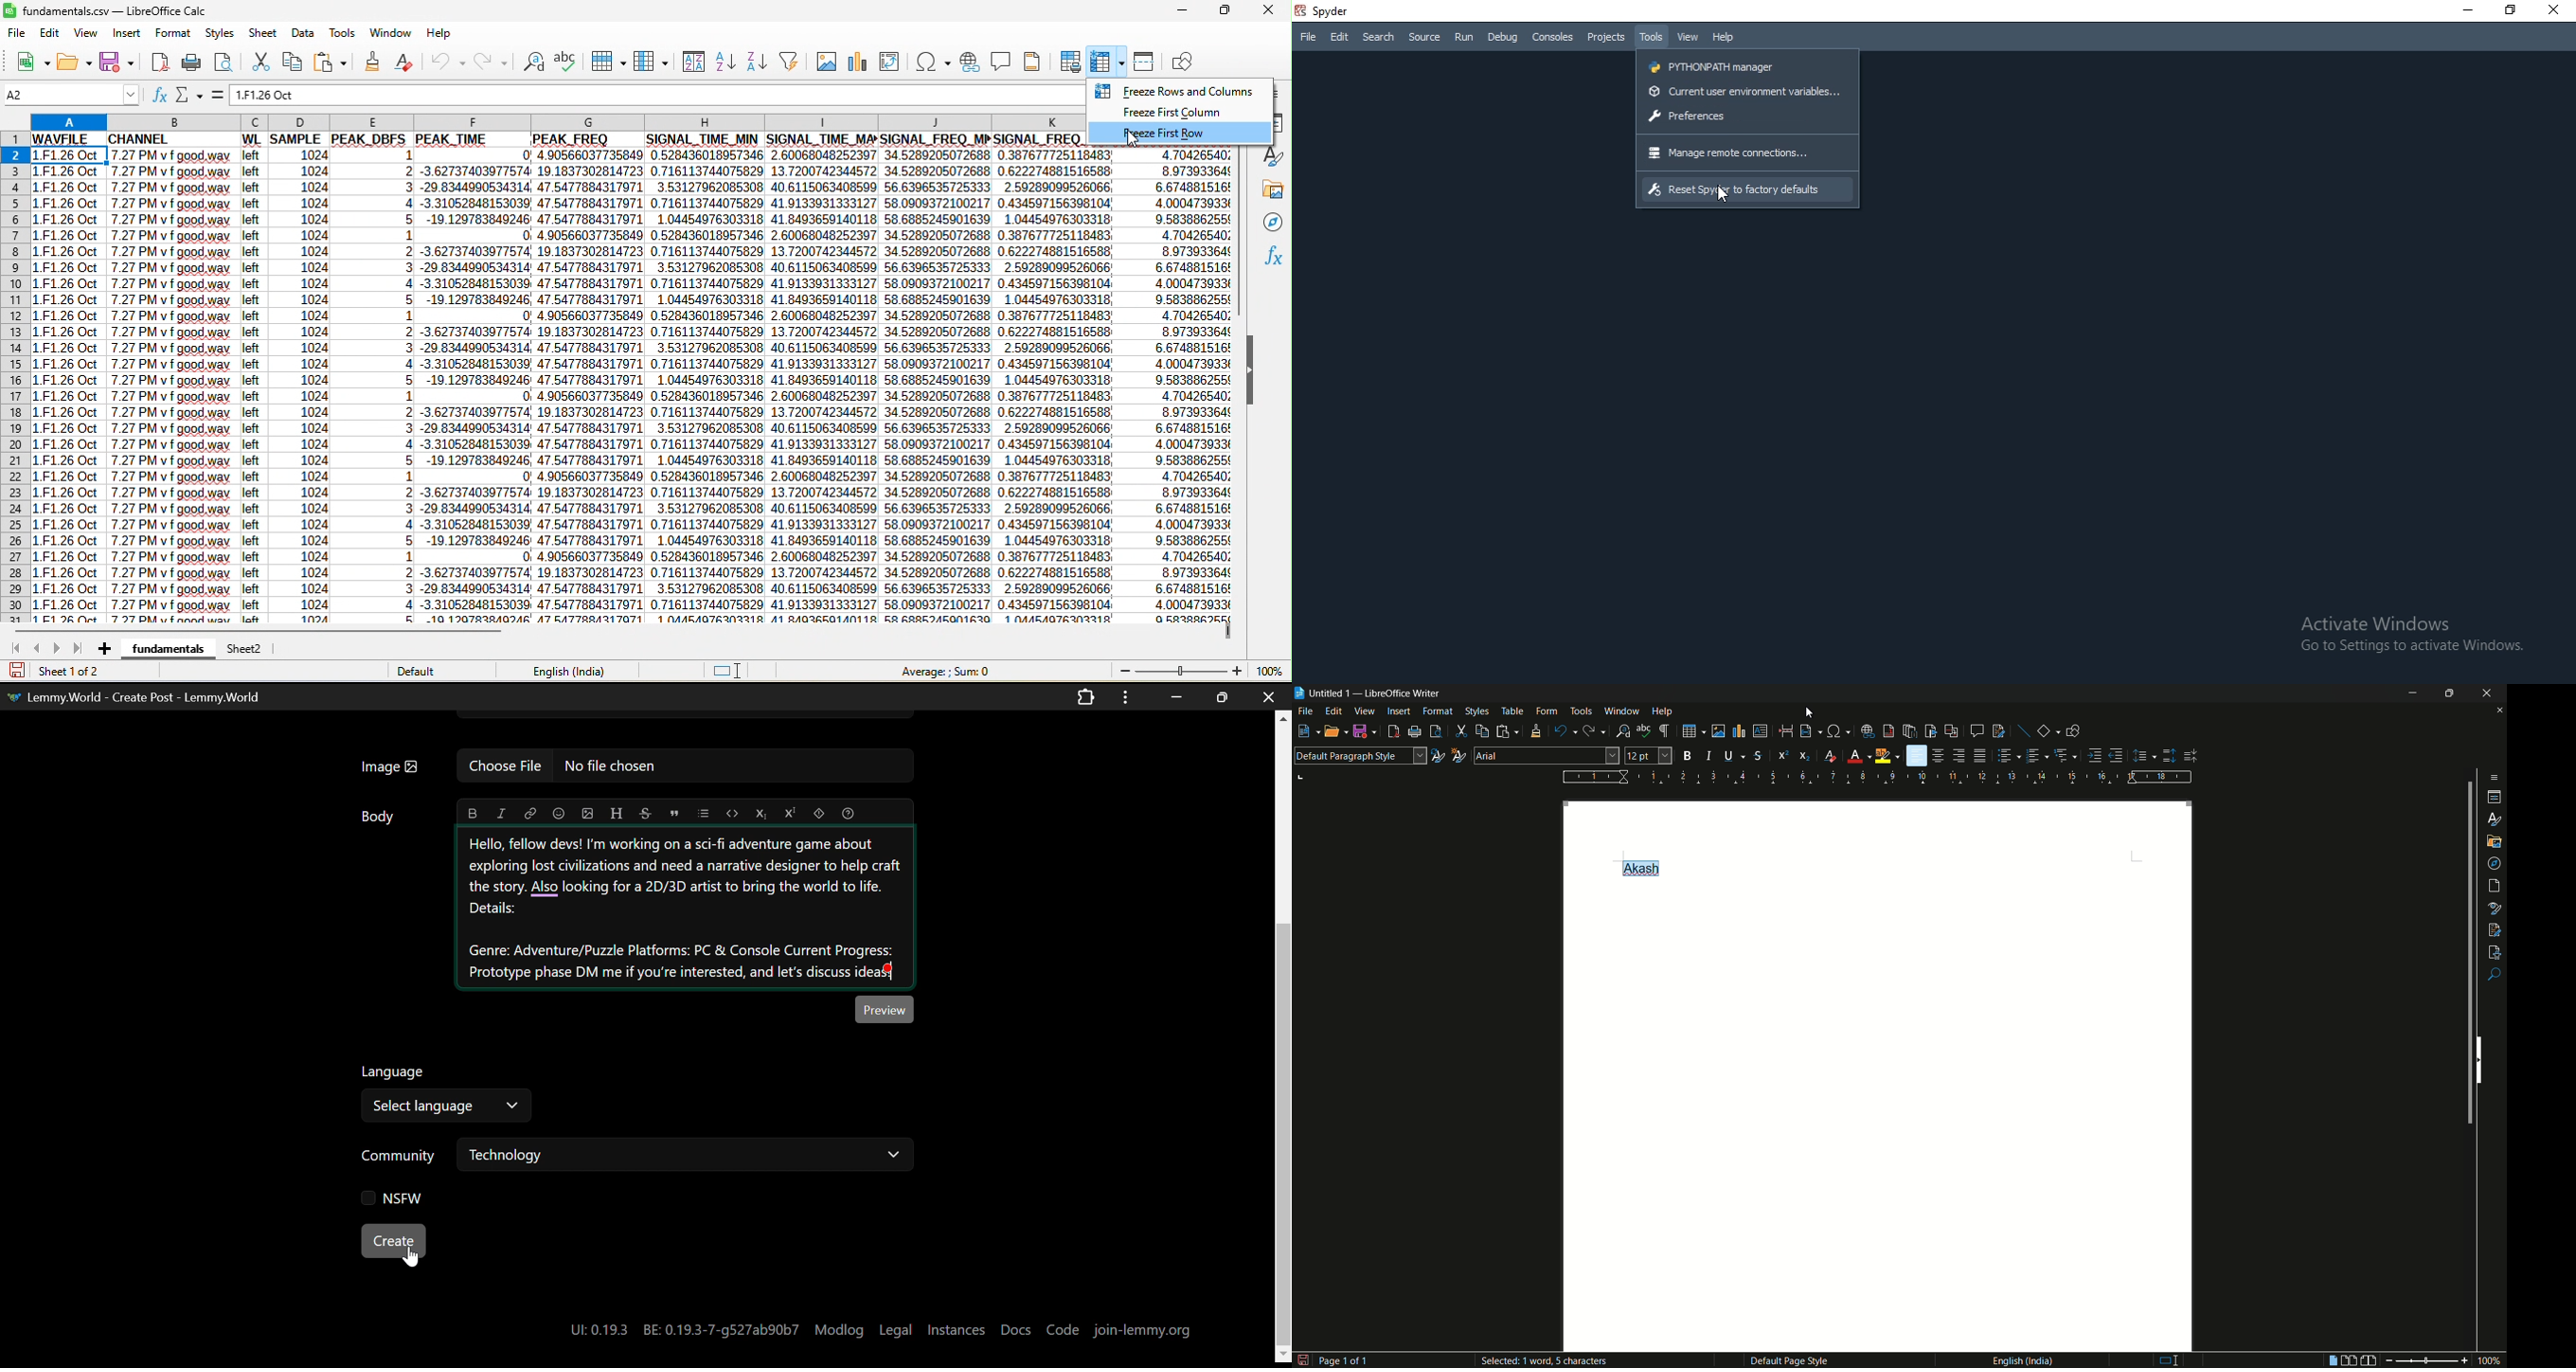 The height and width of the screenshot is (1372, 2576). What do you see at coordinates (125, 34) in the screenshot?
I see `insert` at bounding box center [125, 34].